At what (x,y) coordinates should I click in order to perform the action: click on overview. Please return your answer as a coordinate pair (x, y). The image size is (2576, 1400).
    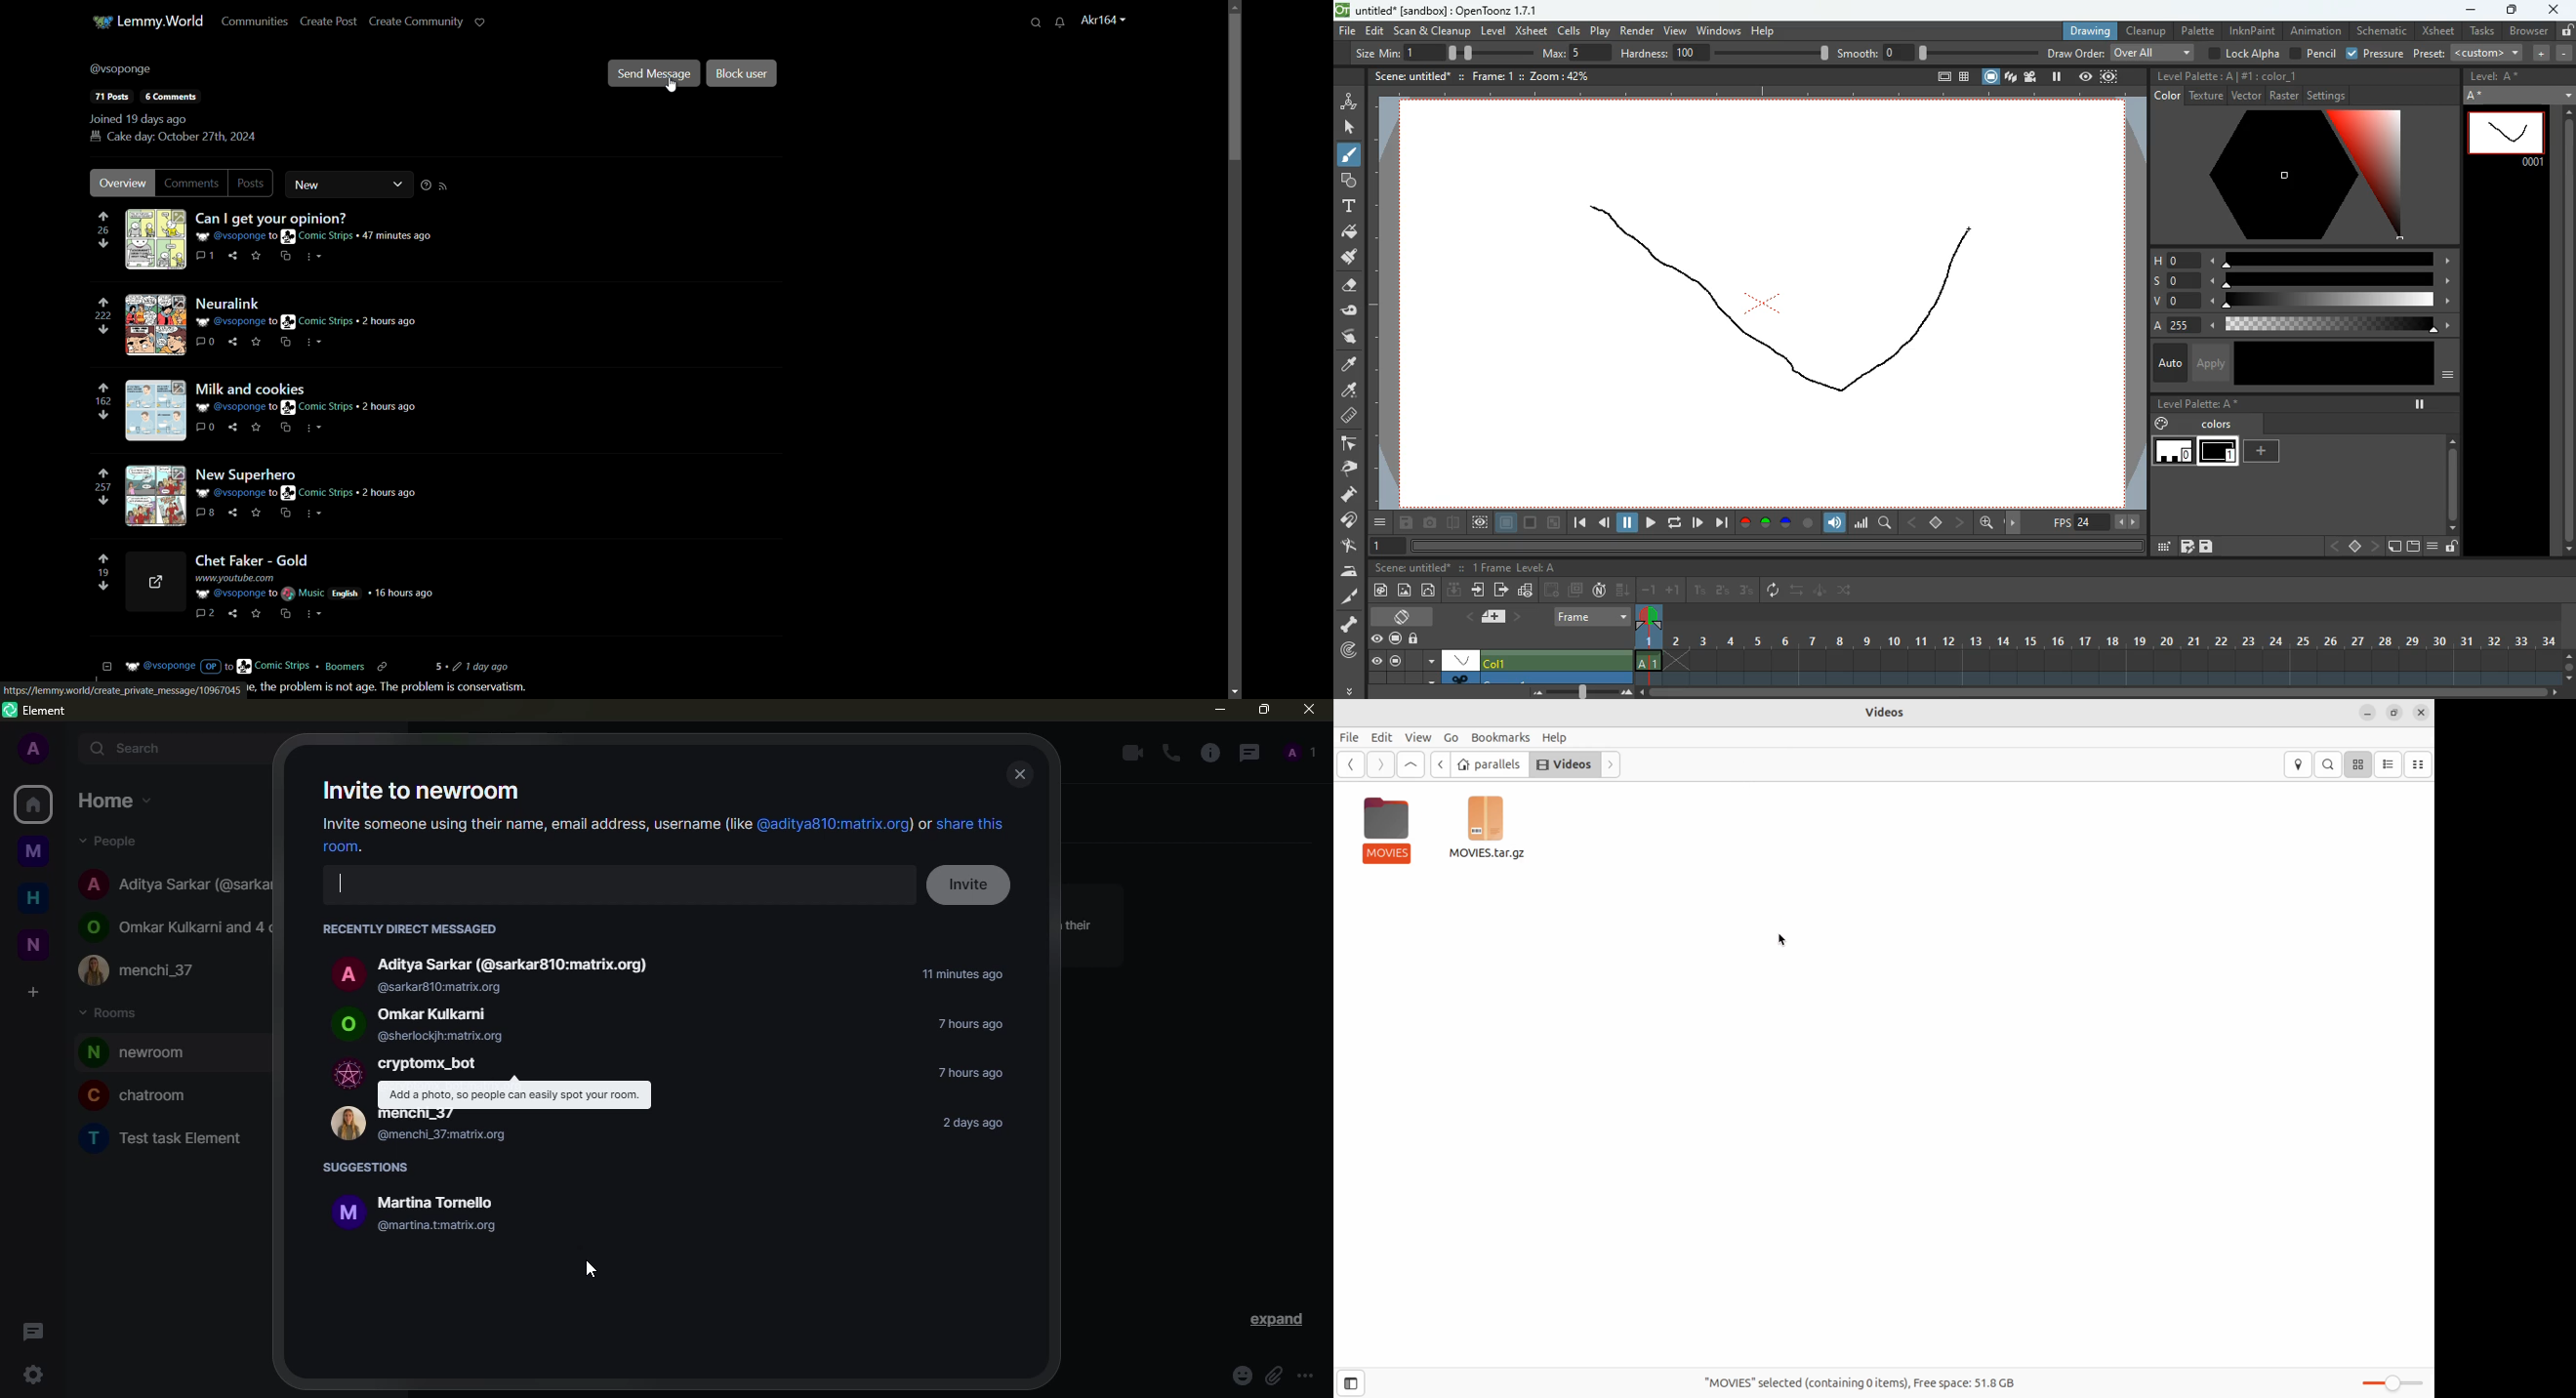
    Looking at the image, I should click on (122, 183).